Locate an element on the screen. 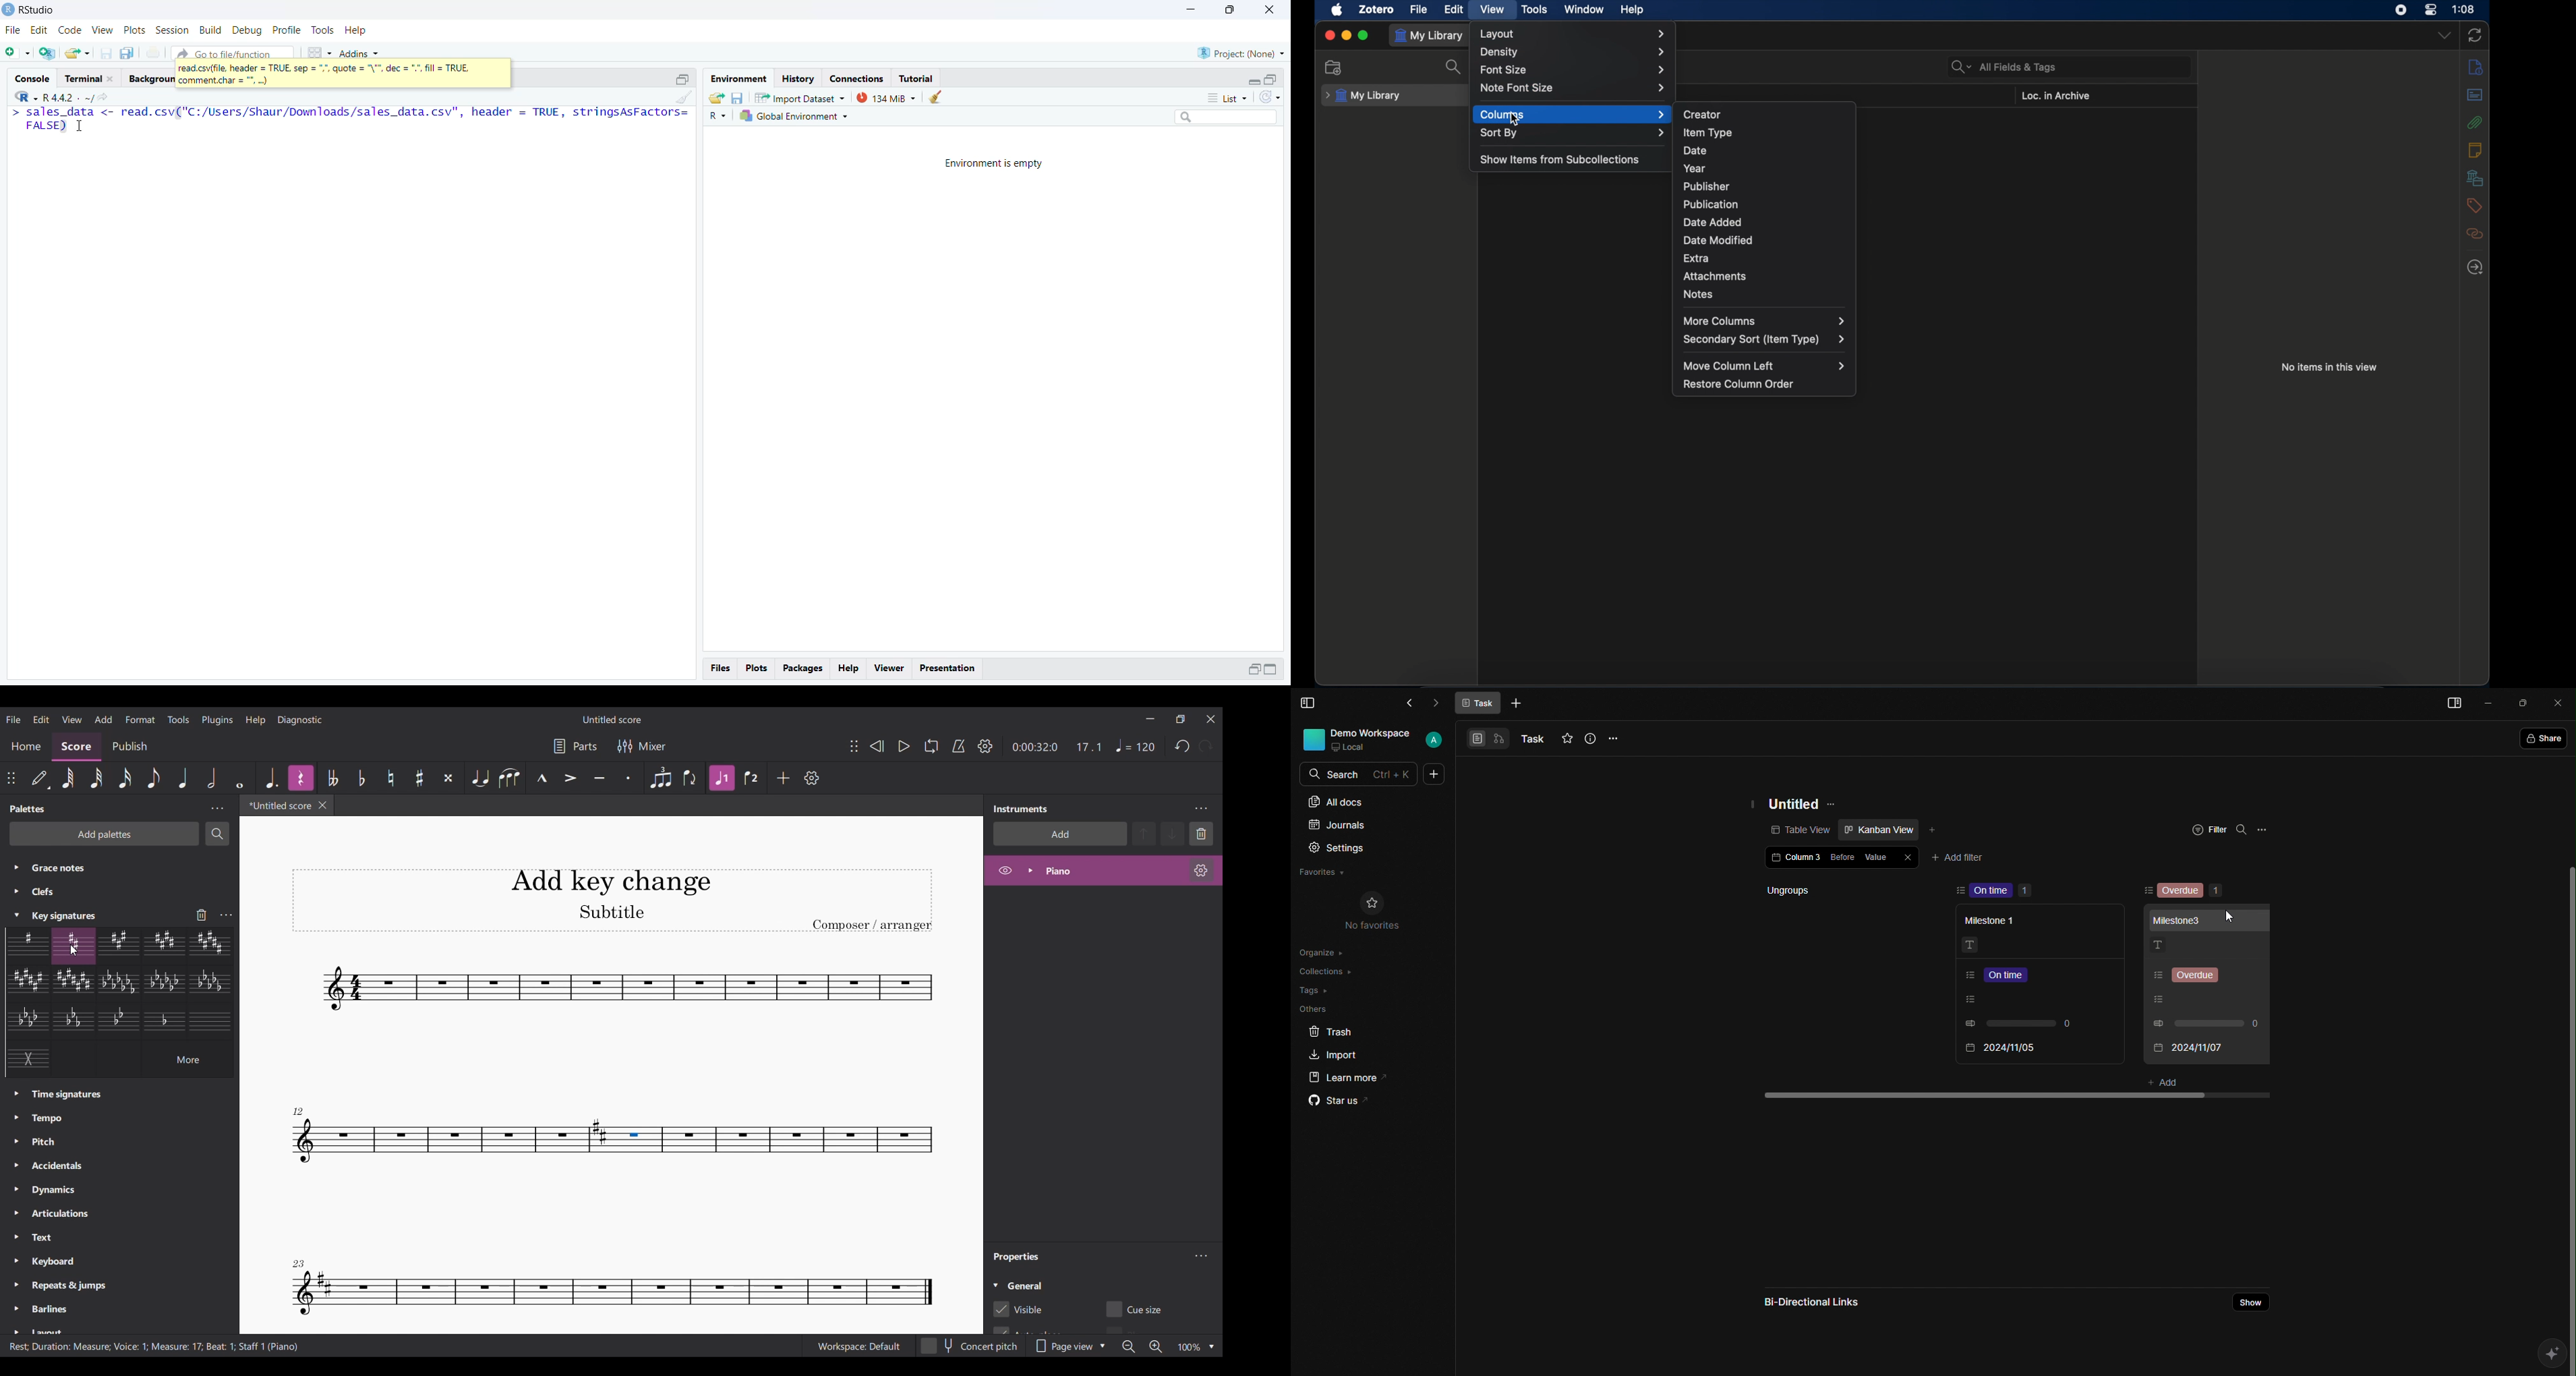  Share is located at coordinates (2545, 738).